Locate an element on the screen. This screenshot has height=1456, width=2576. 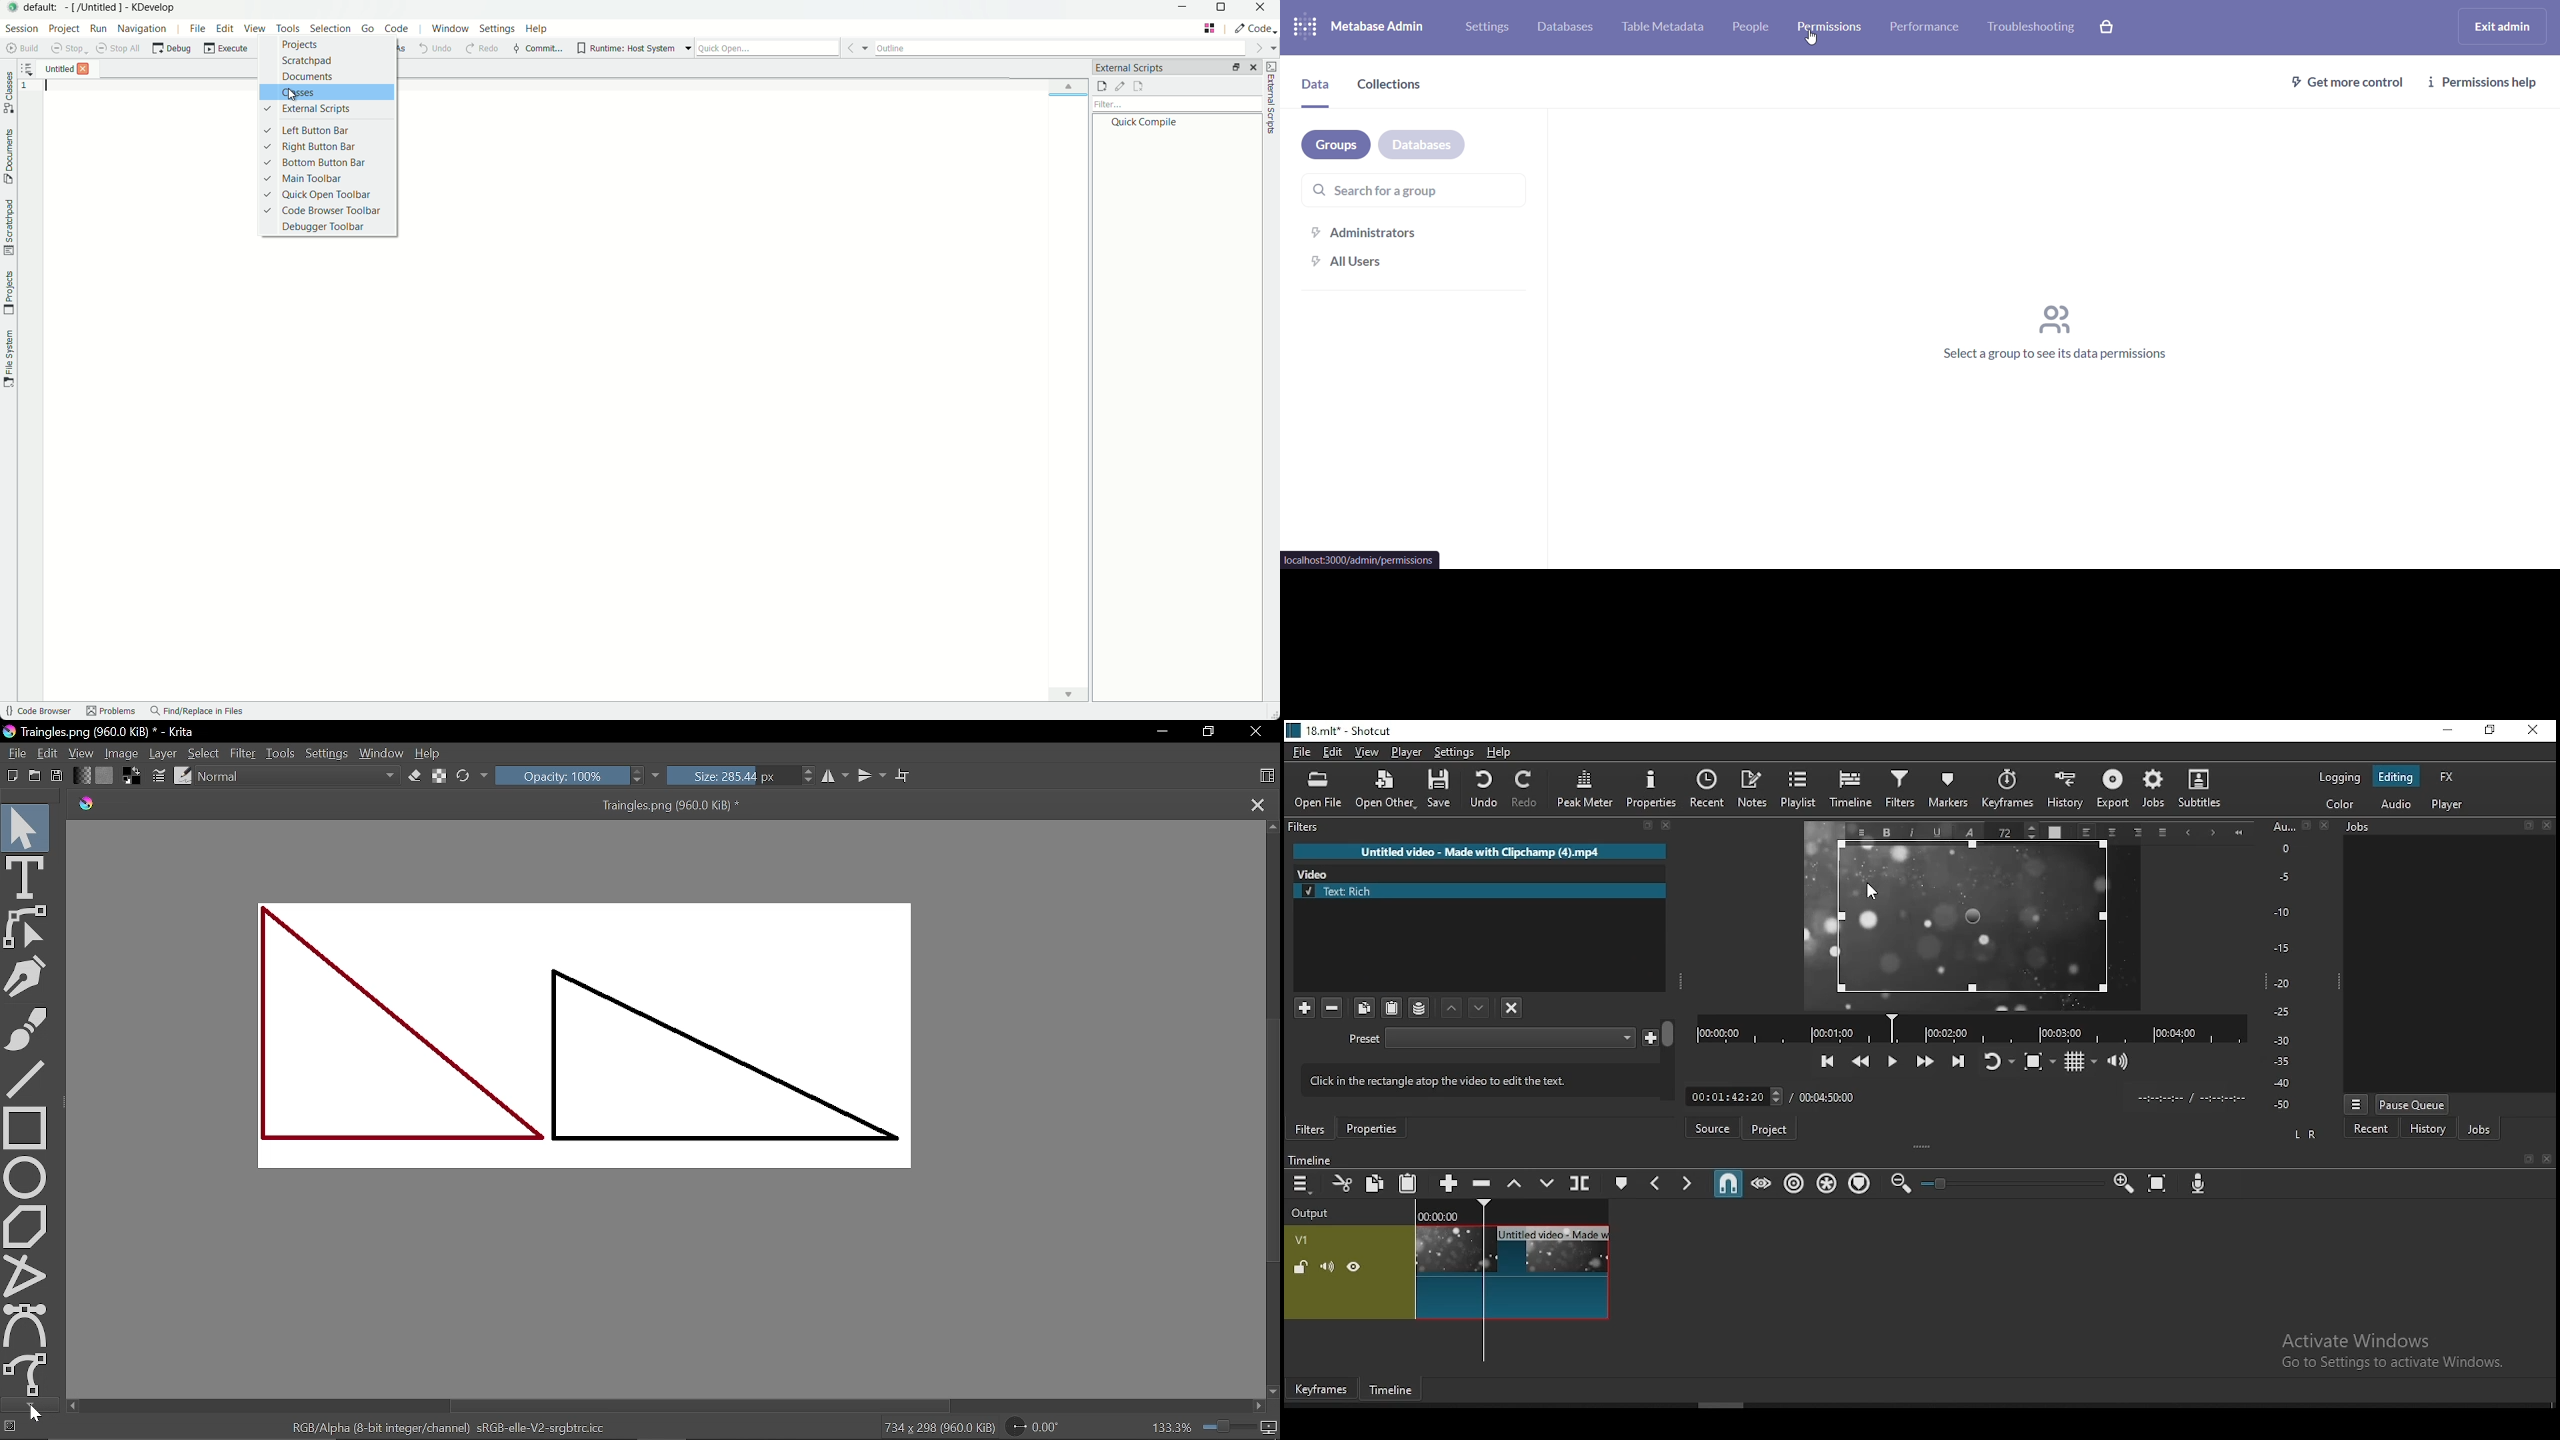
toggle player looping is located at coordinates (2001, 1061).